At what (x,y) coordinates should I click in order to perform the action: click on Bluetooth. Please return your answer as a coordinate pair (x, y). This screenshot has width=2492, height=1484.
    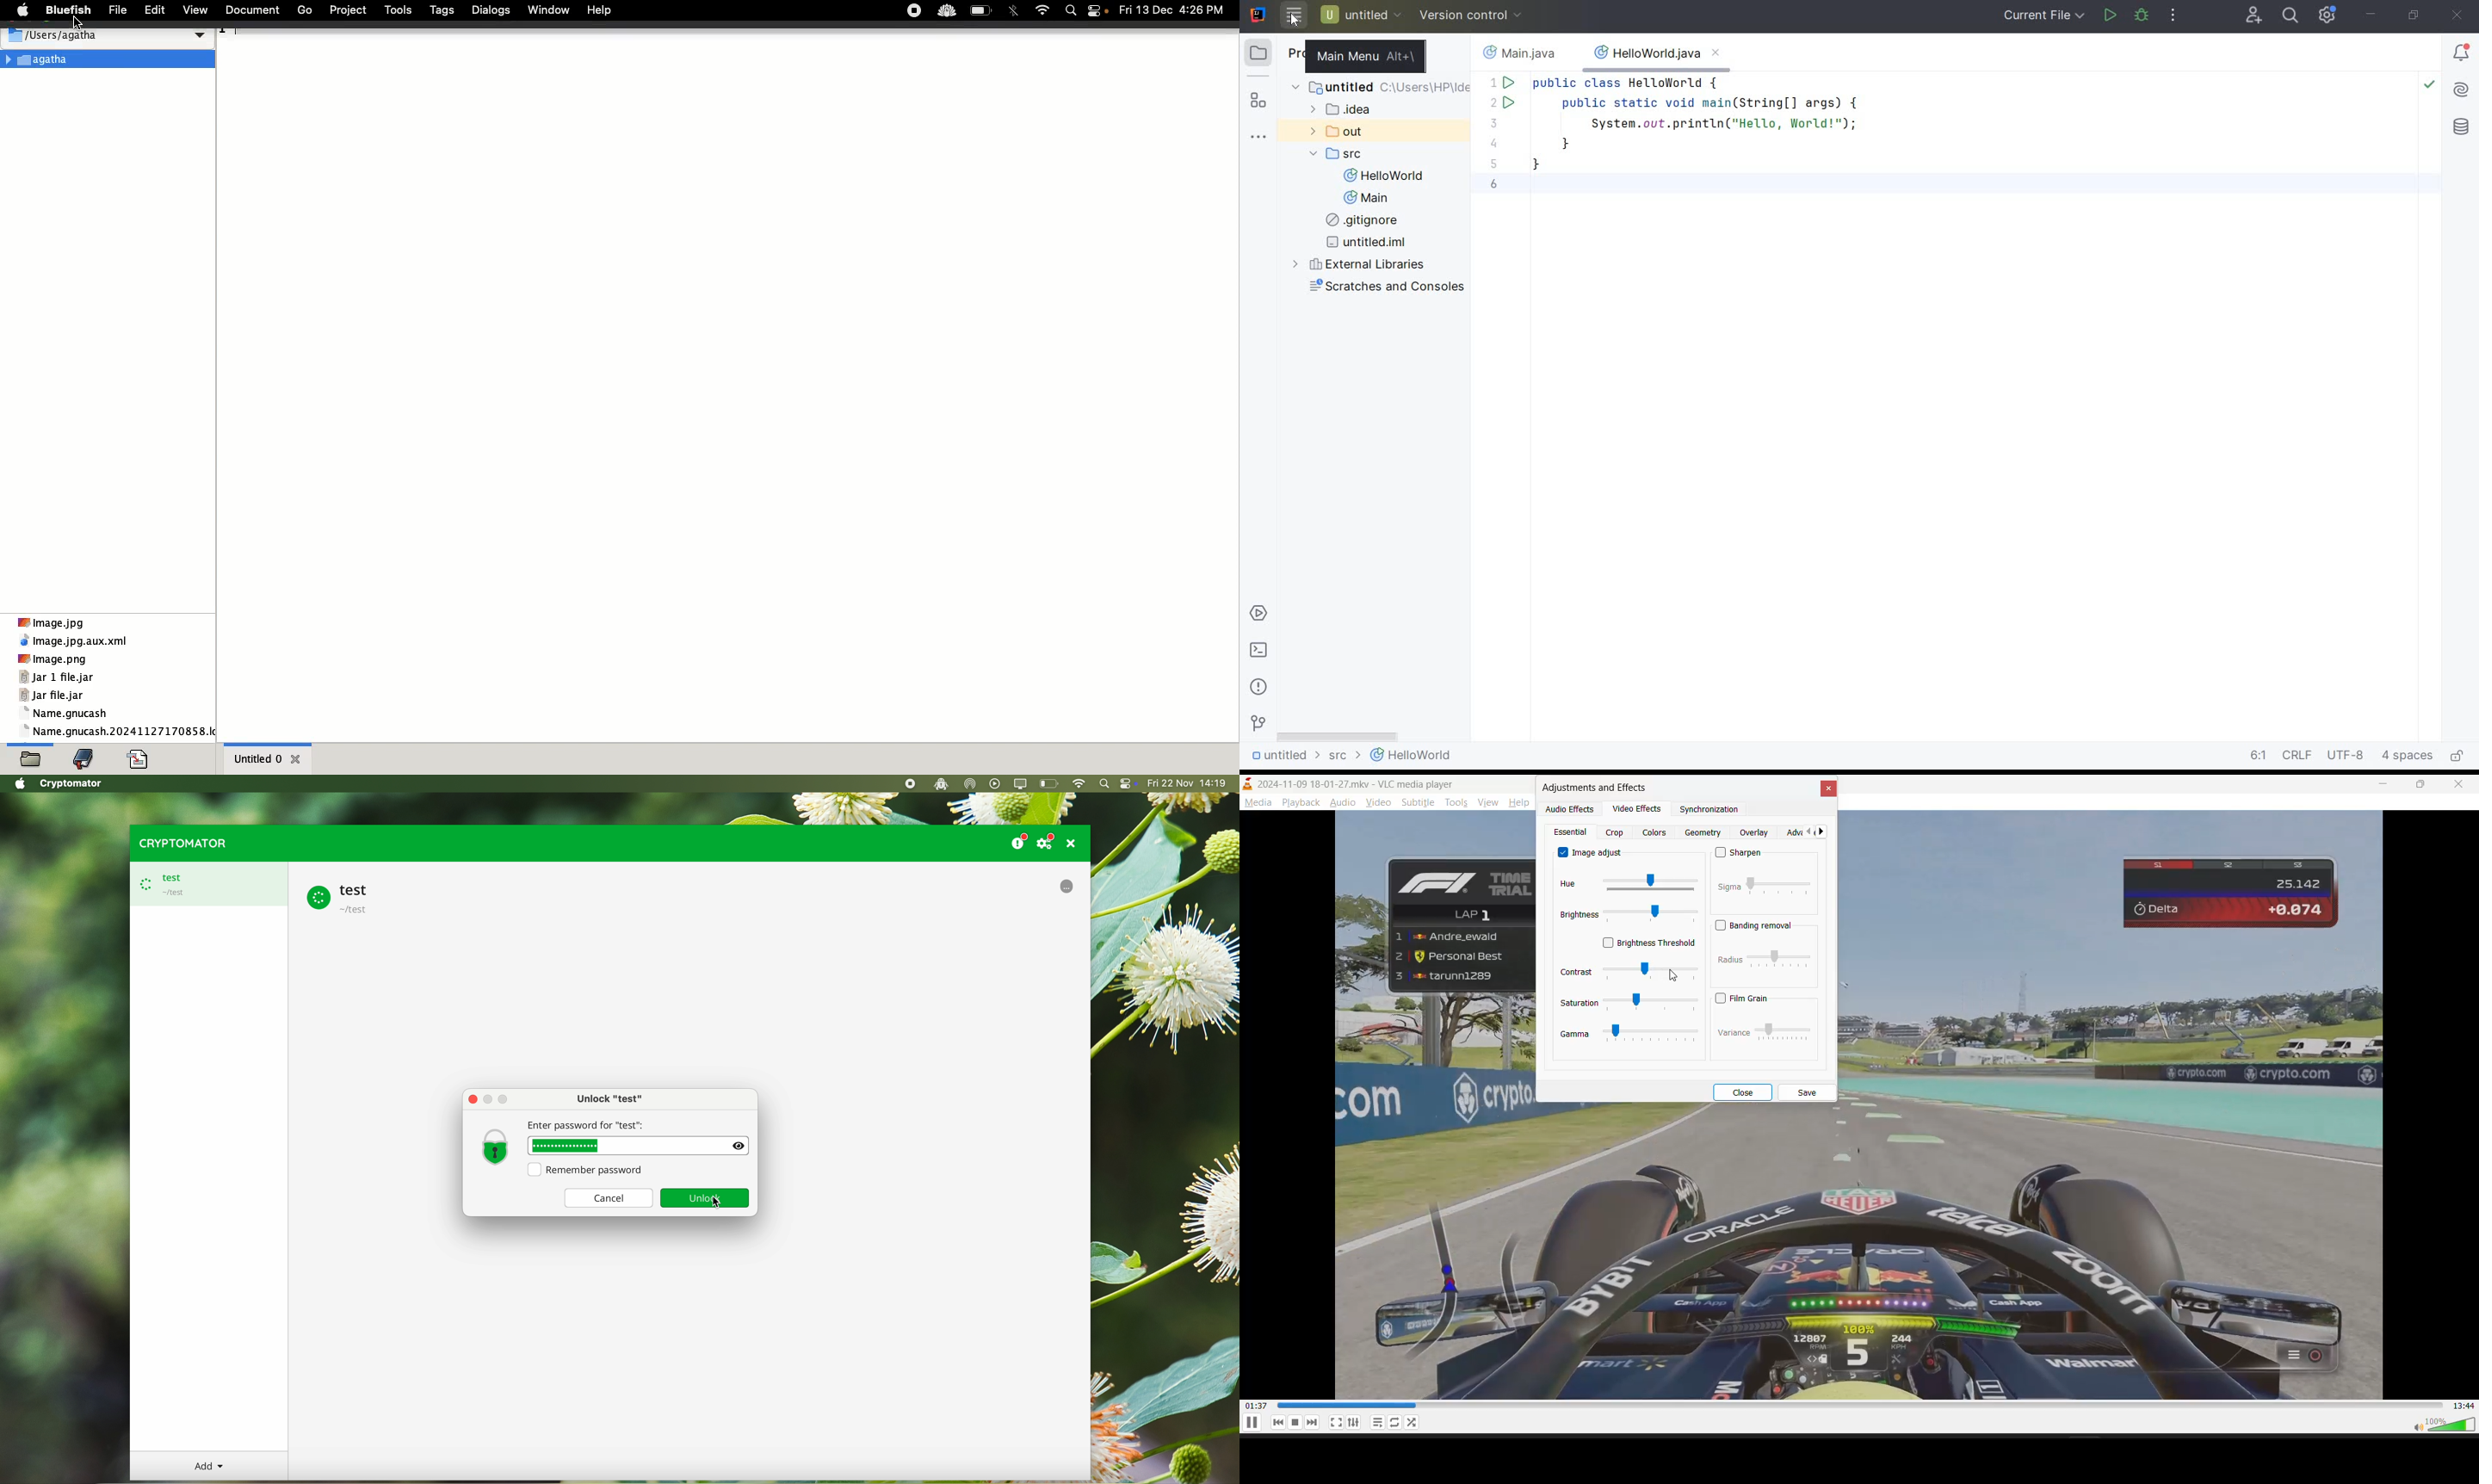
    Looking at the image, I should click on (1013, 12).